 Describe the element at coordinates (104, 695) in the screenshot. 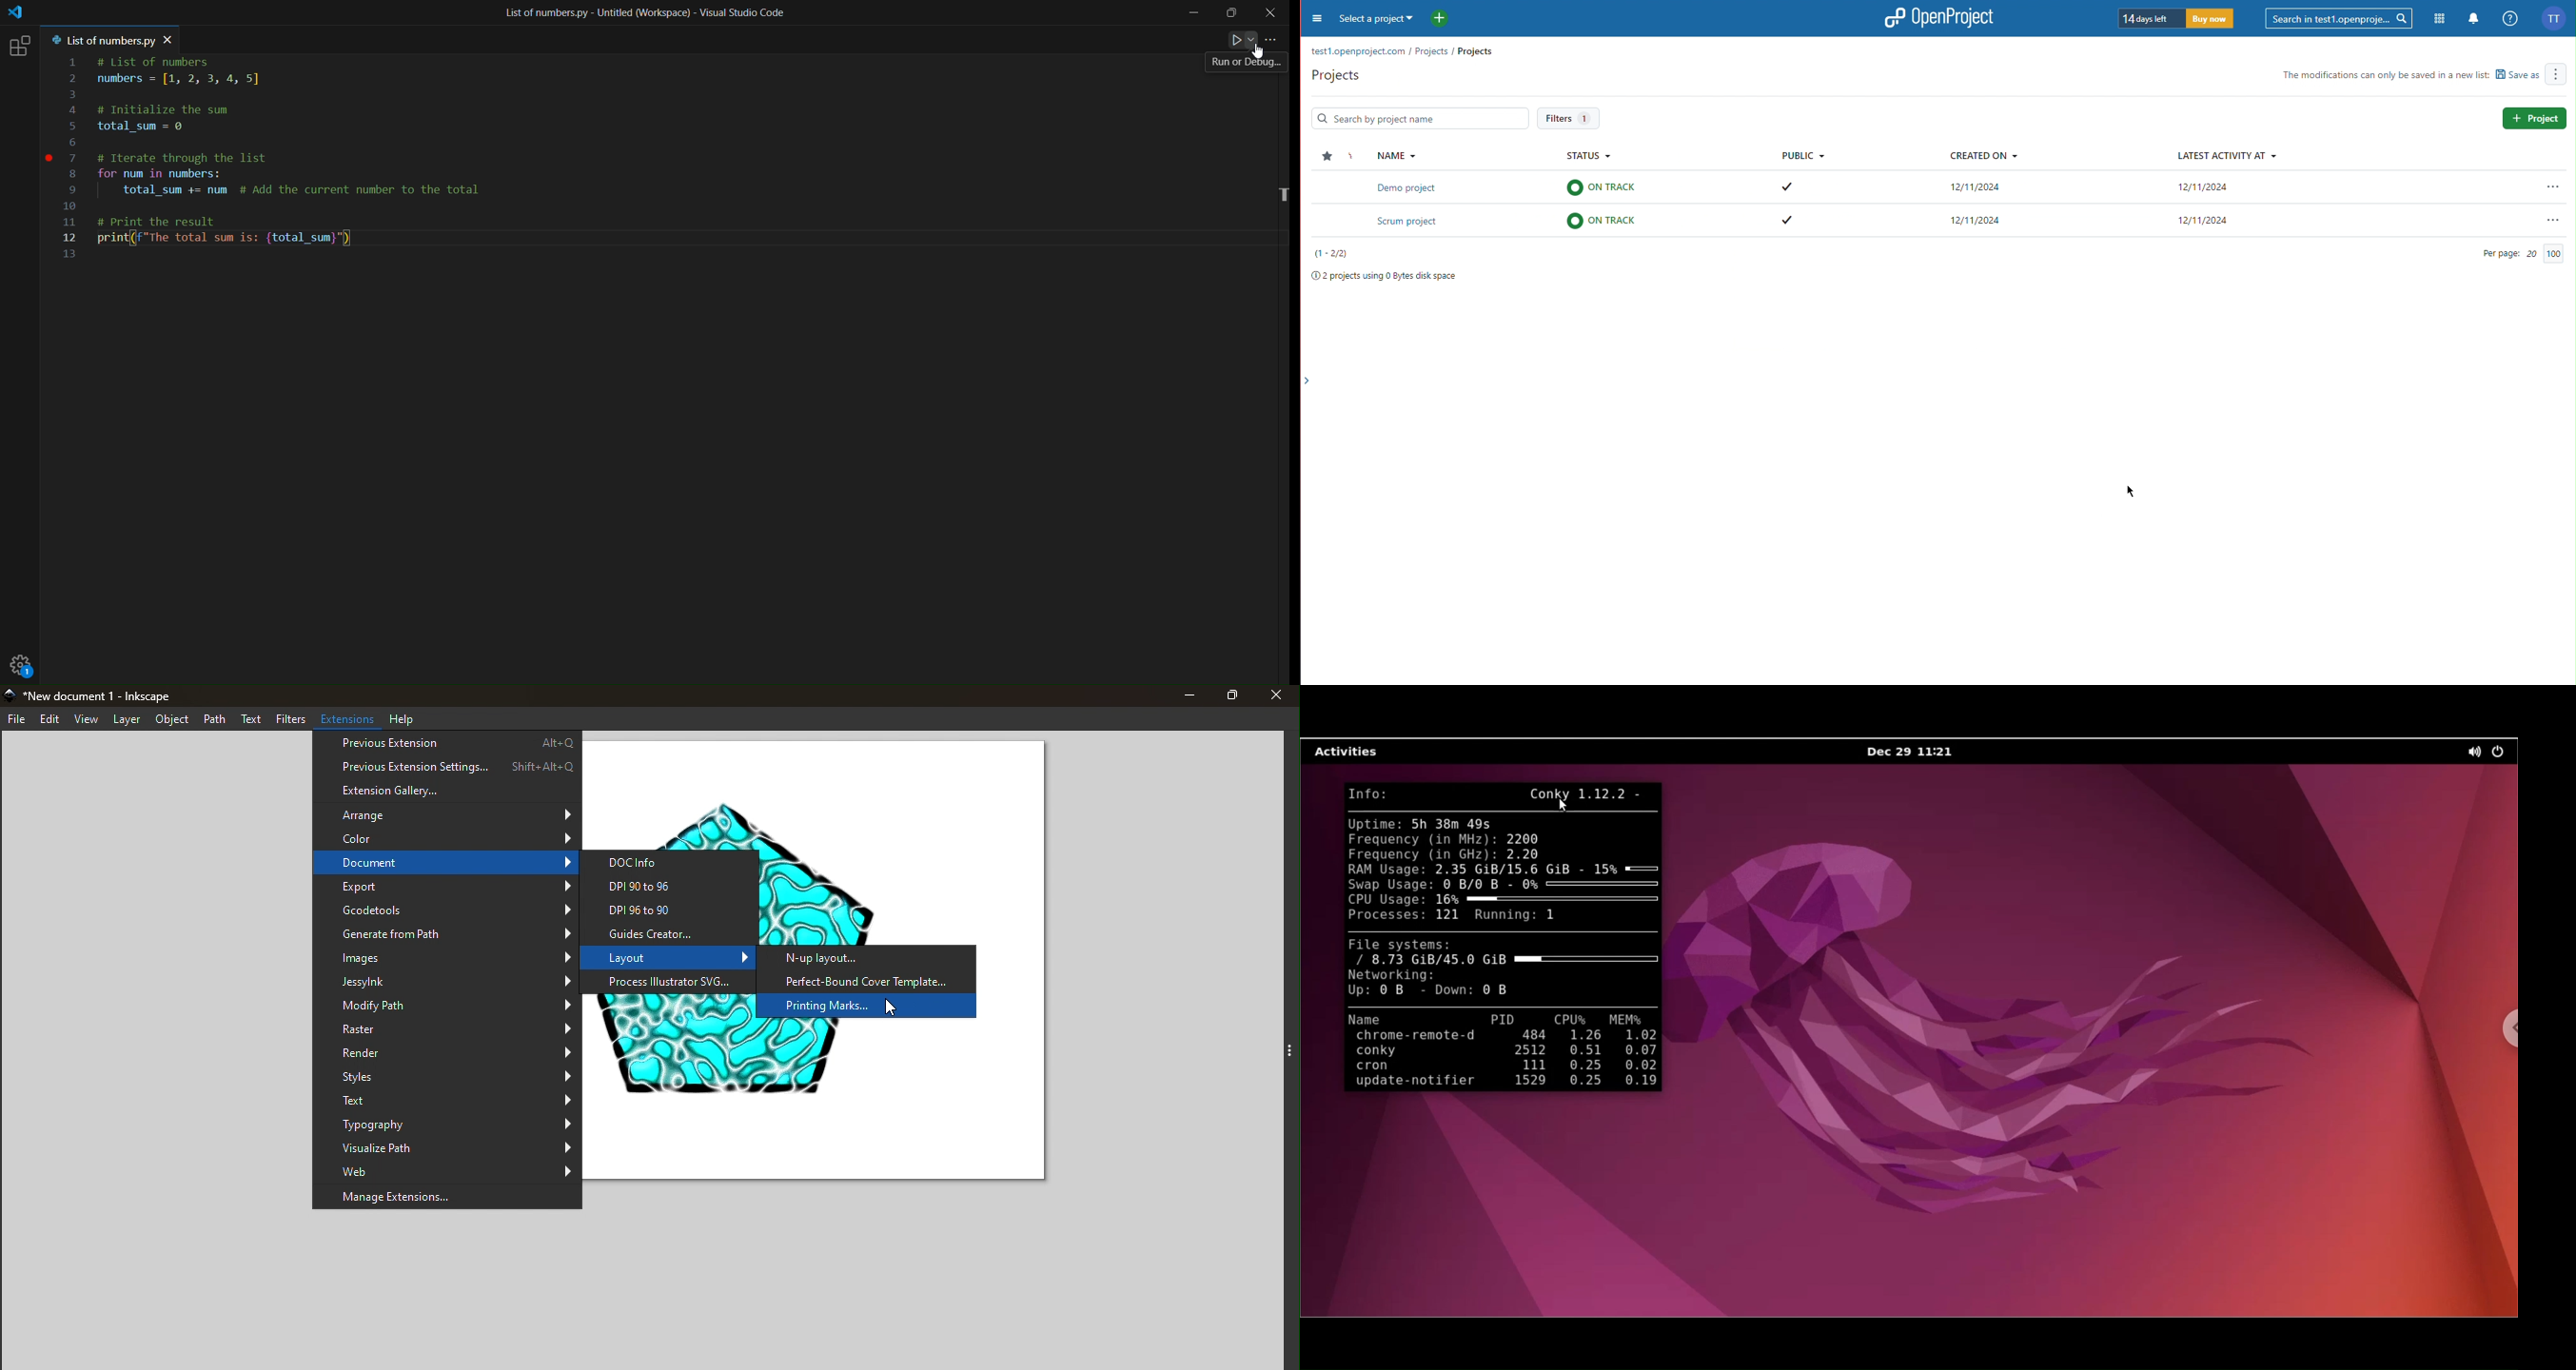

I see `New document 1 - Inkscape` at that location.